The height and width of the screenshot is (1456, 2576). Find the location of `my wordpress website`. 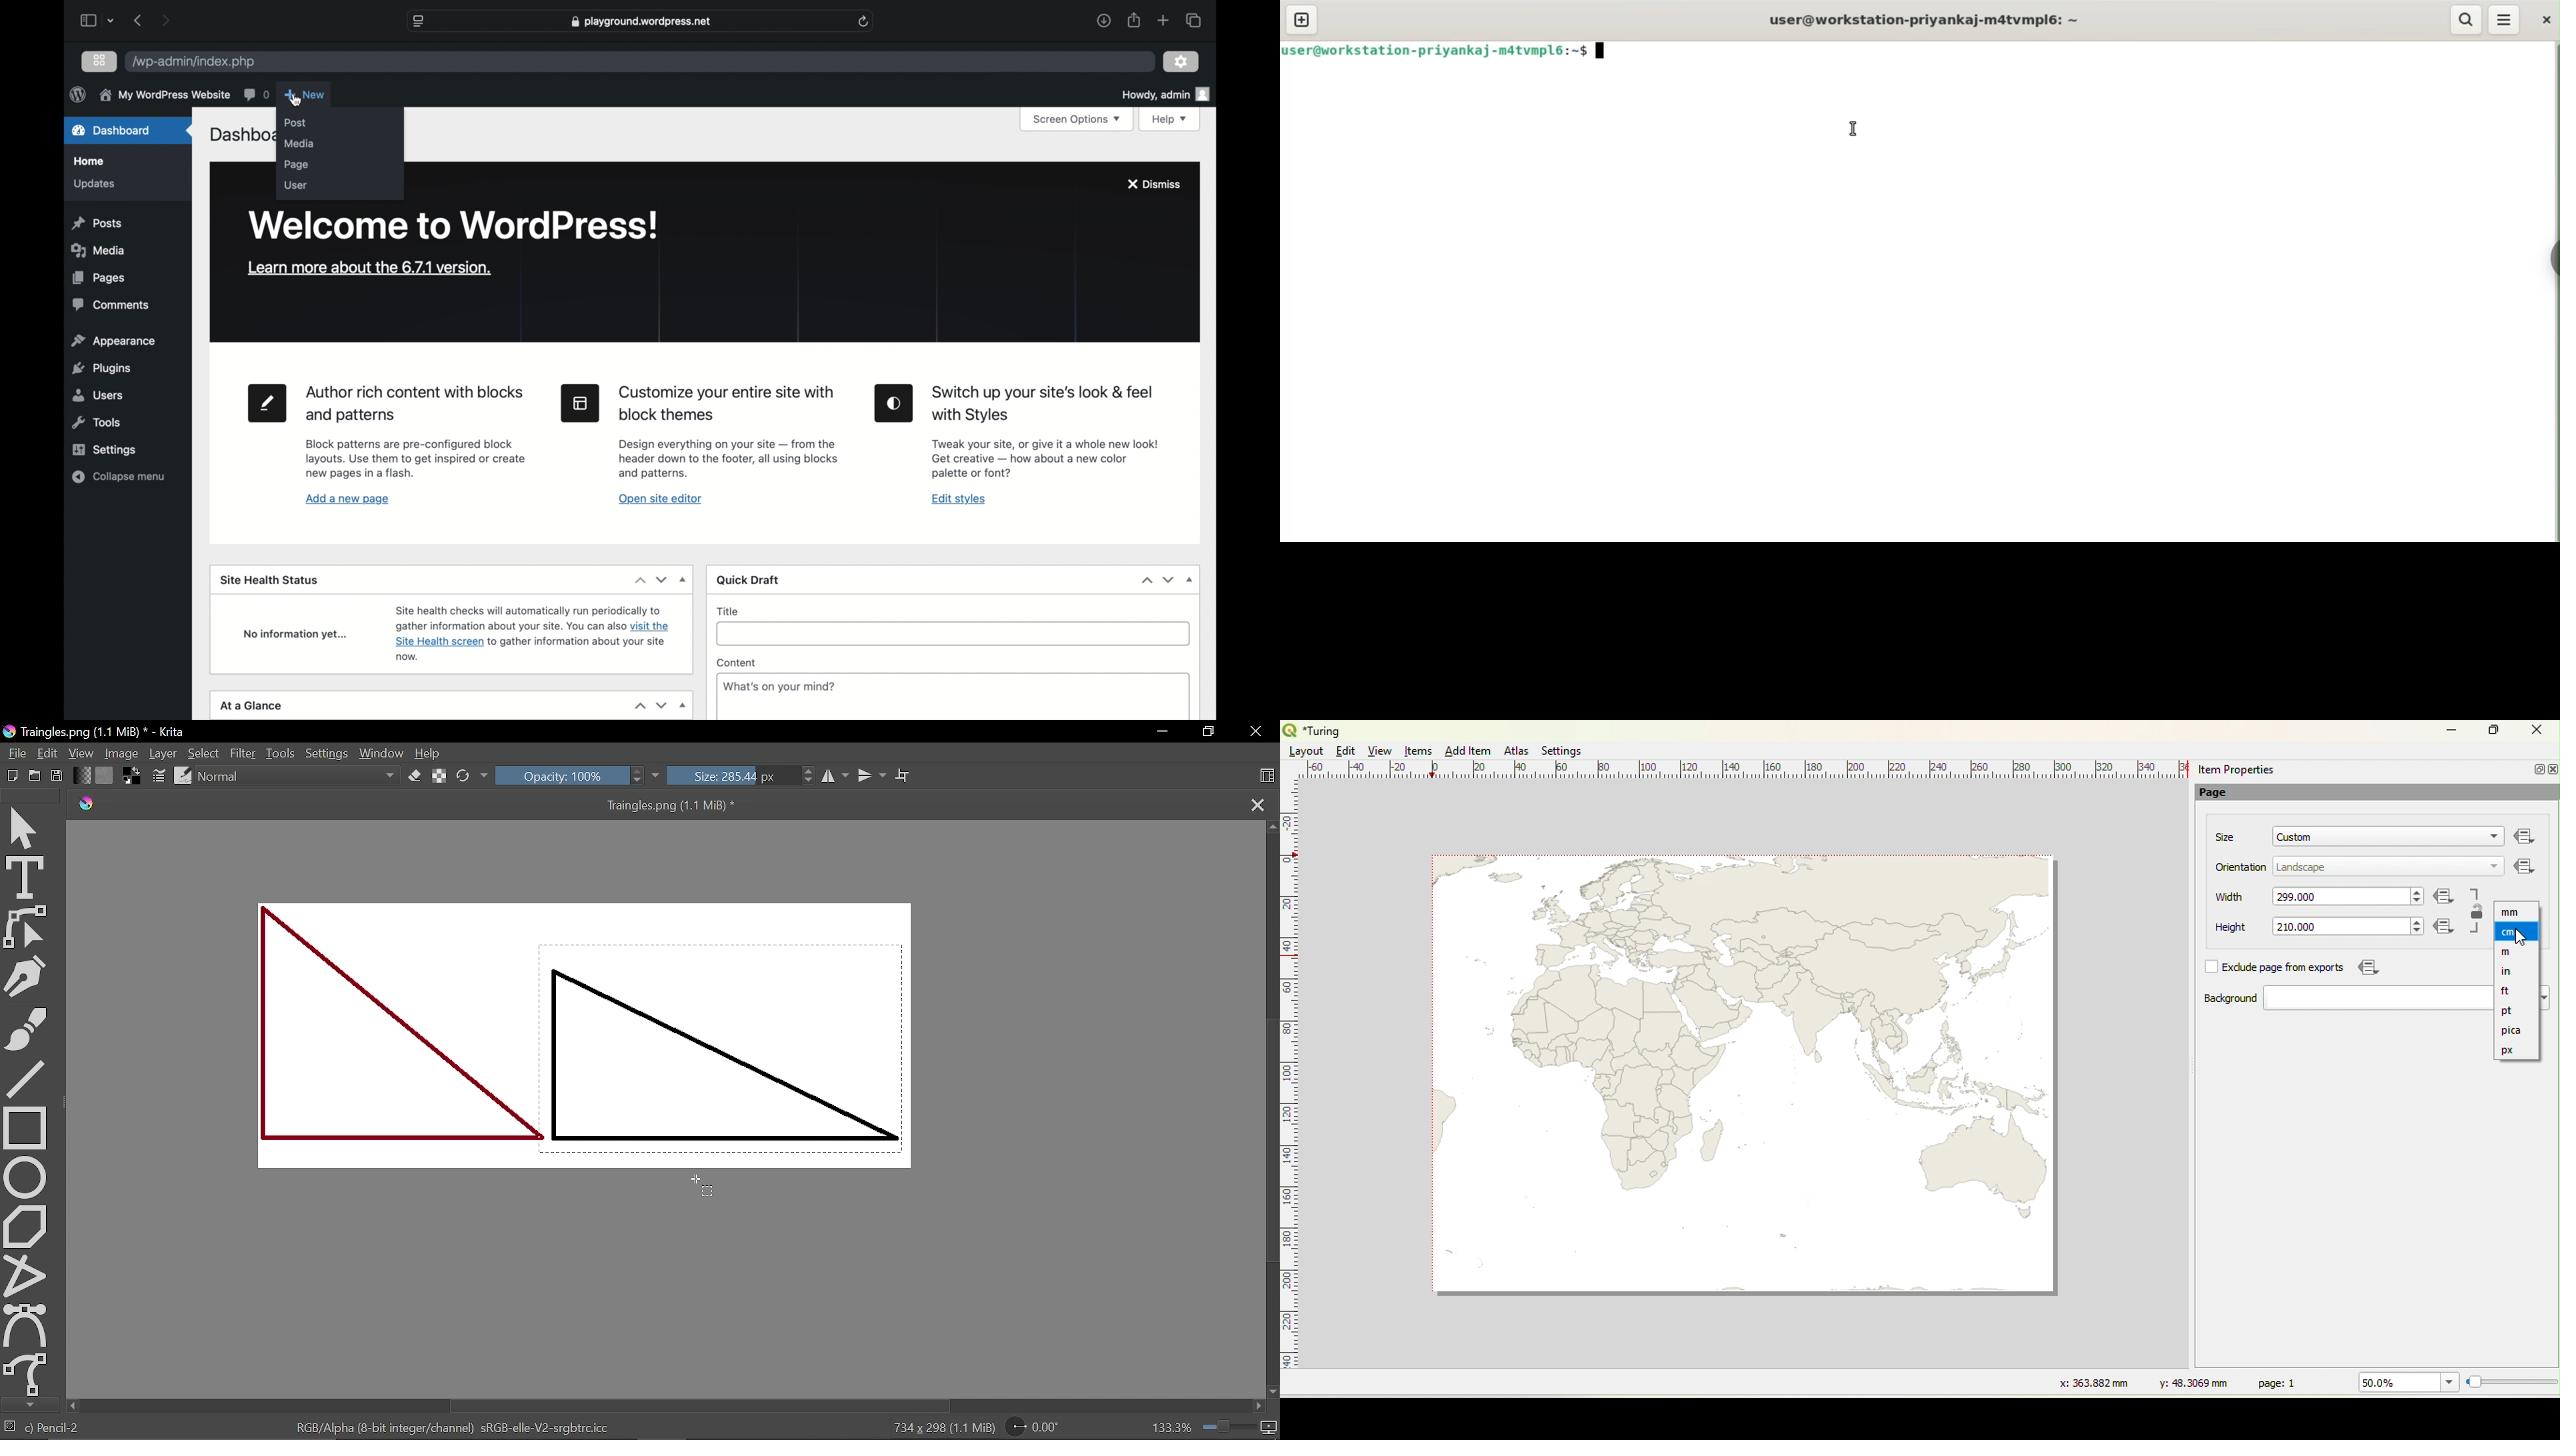

my wordpress website is located at coordinates (164, 96).